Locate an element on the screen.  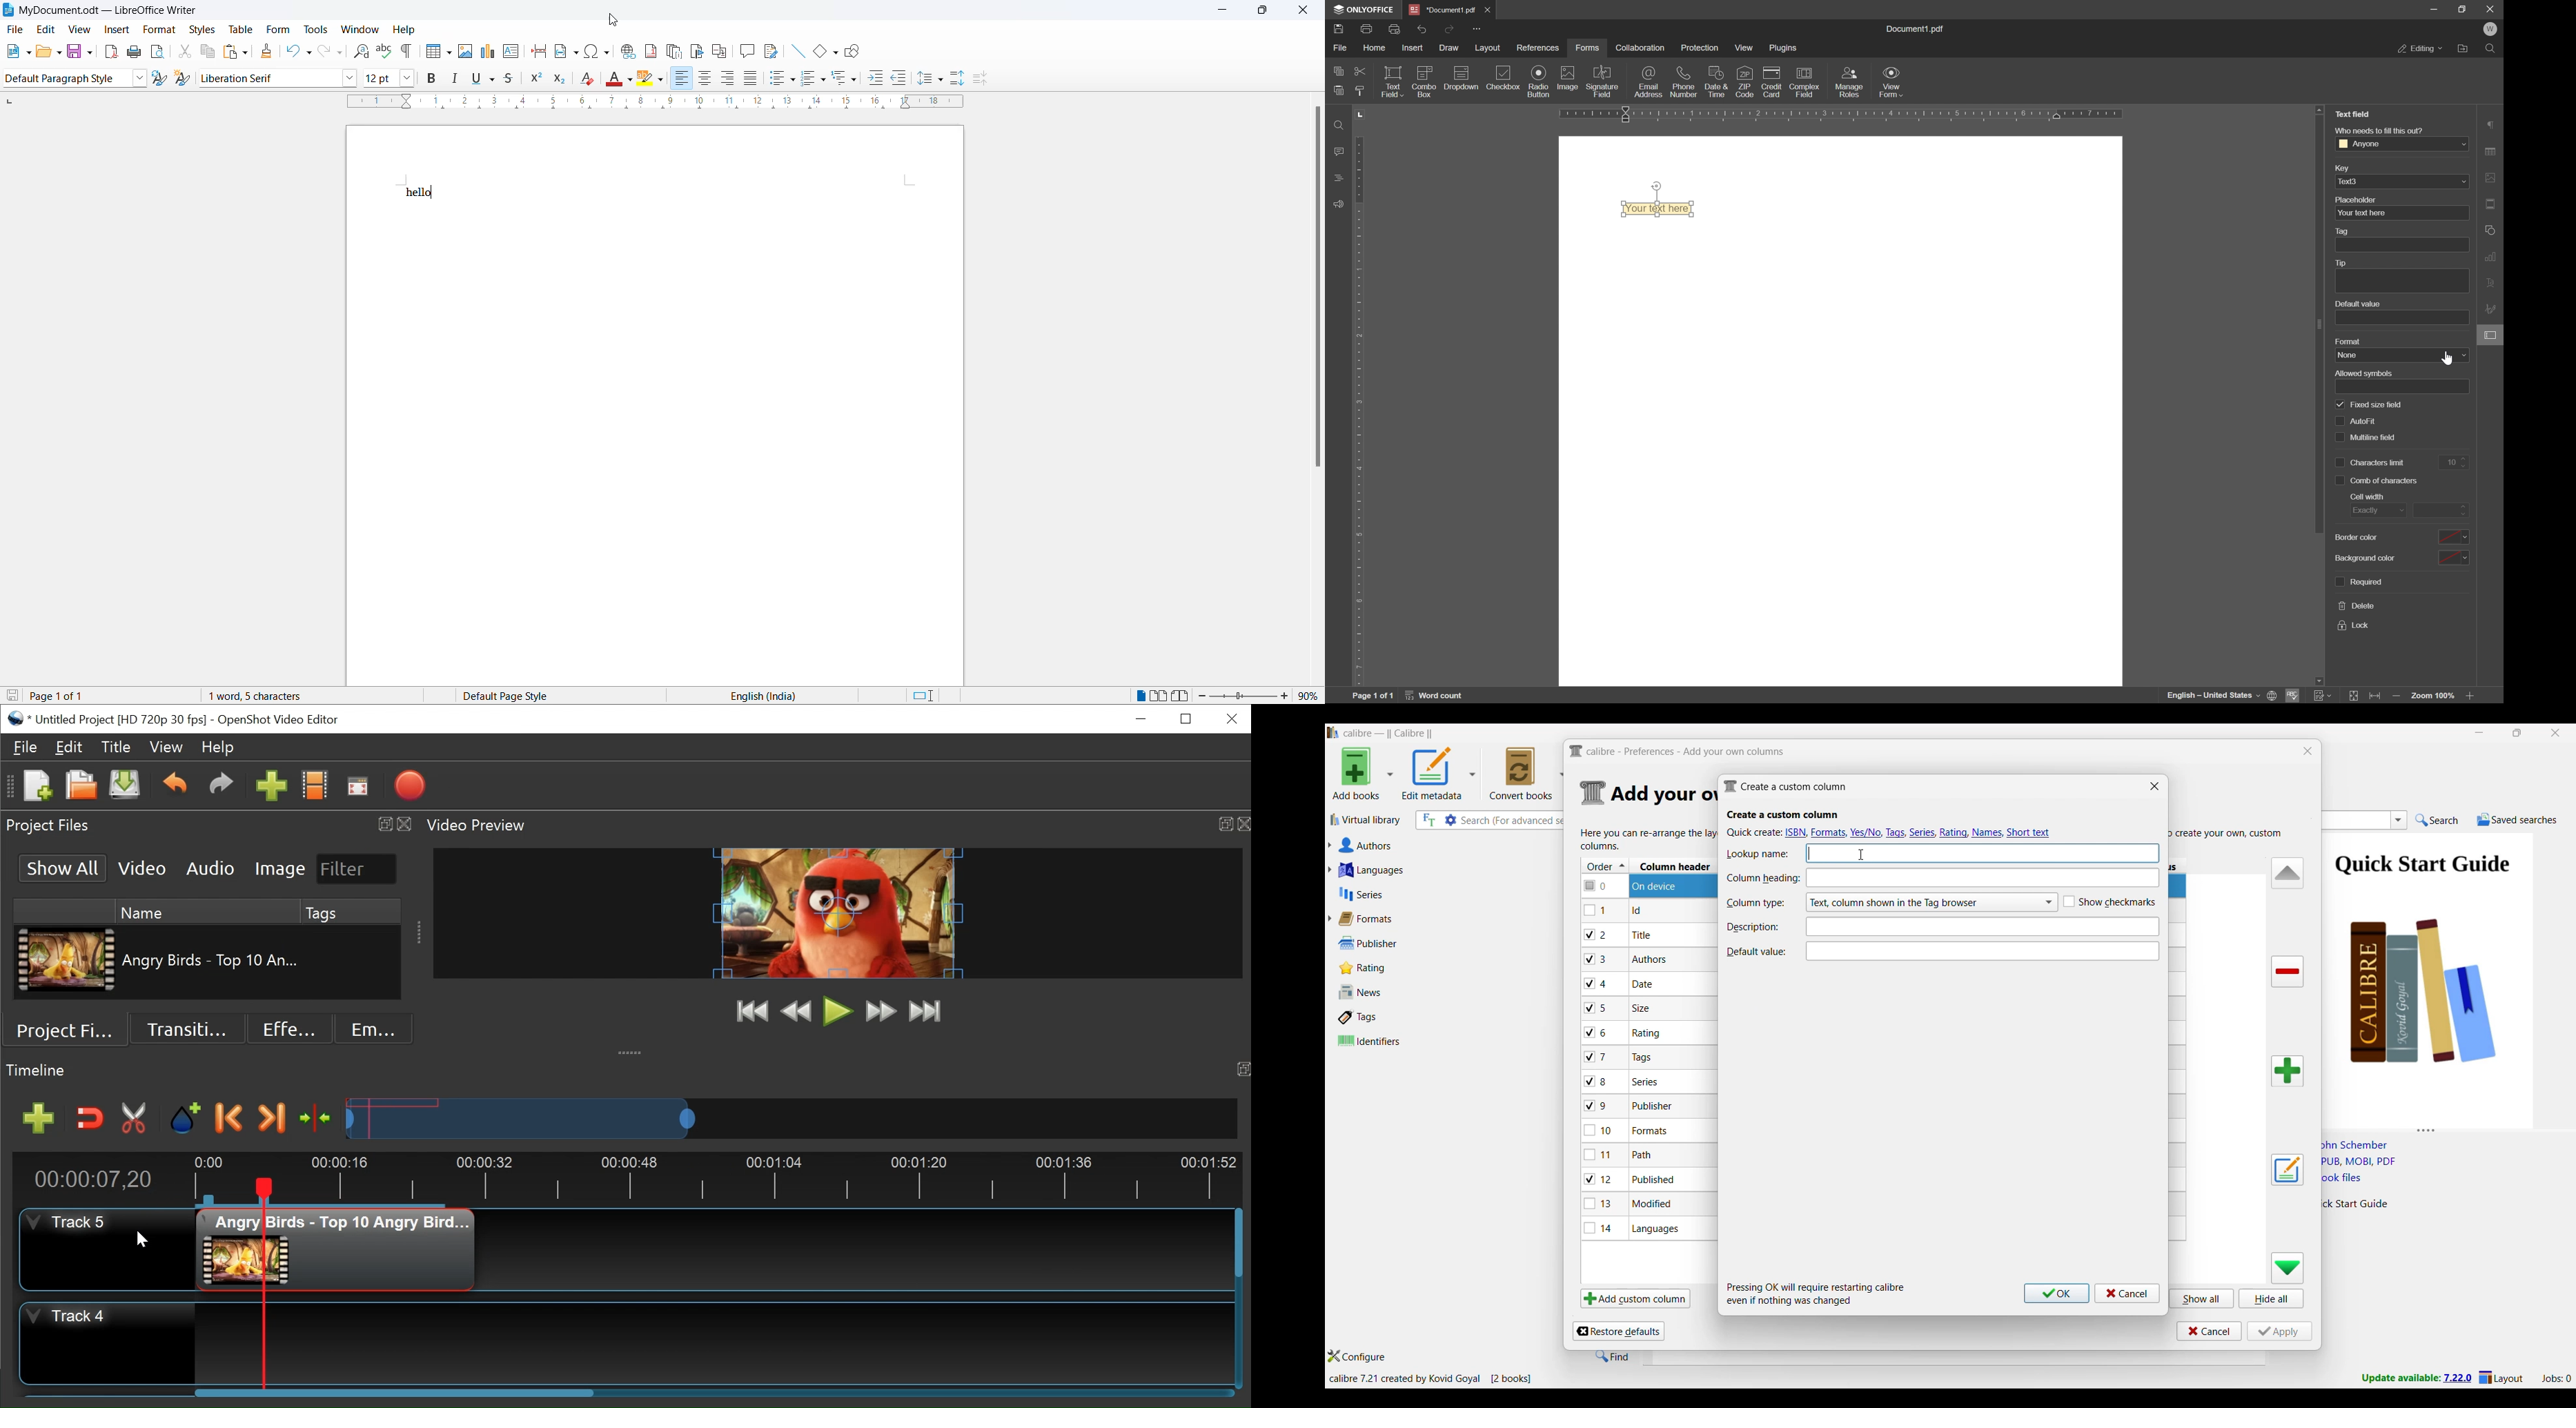
Font option is located at coordinates (350, 78).